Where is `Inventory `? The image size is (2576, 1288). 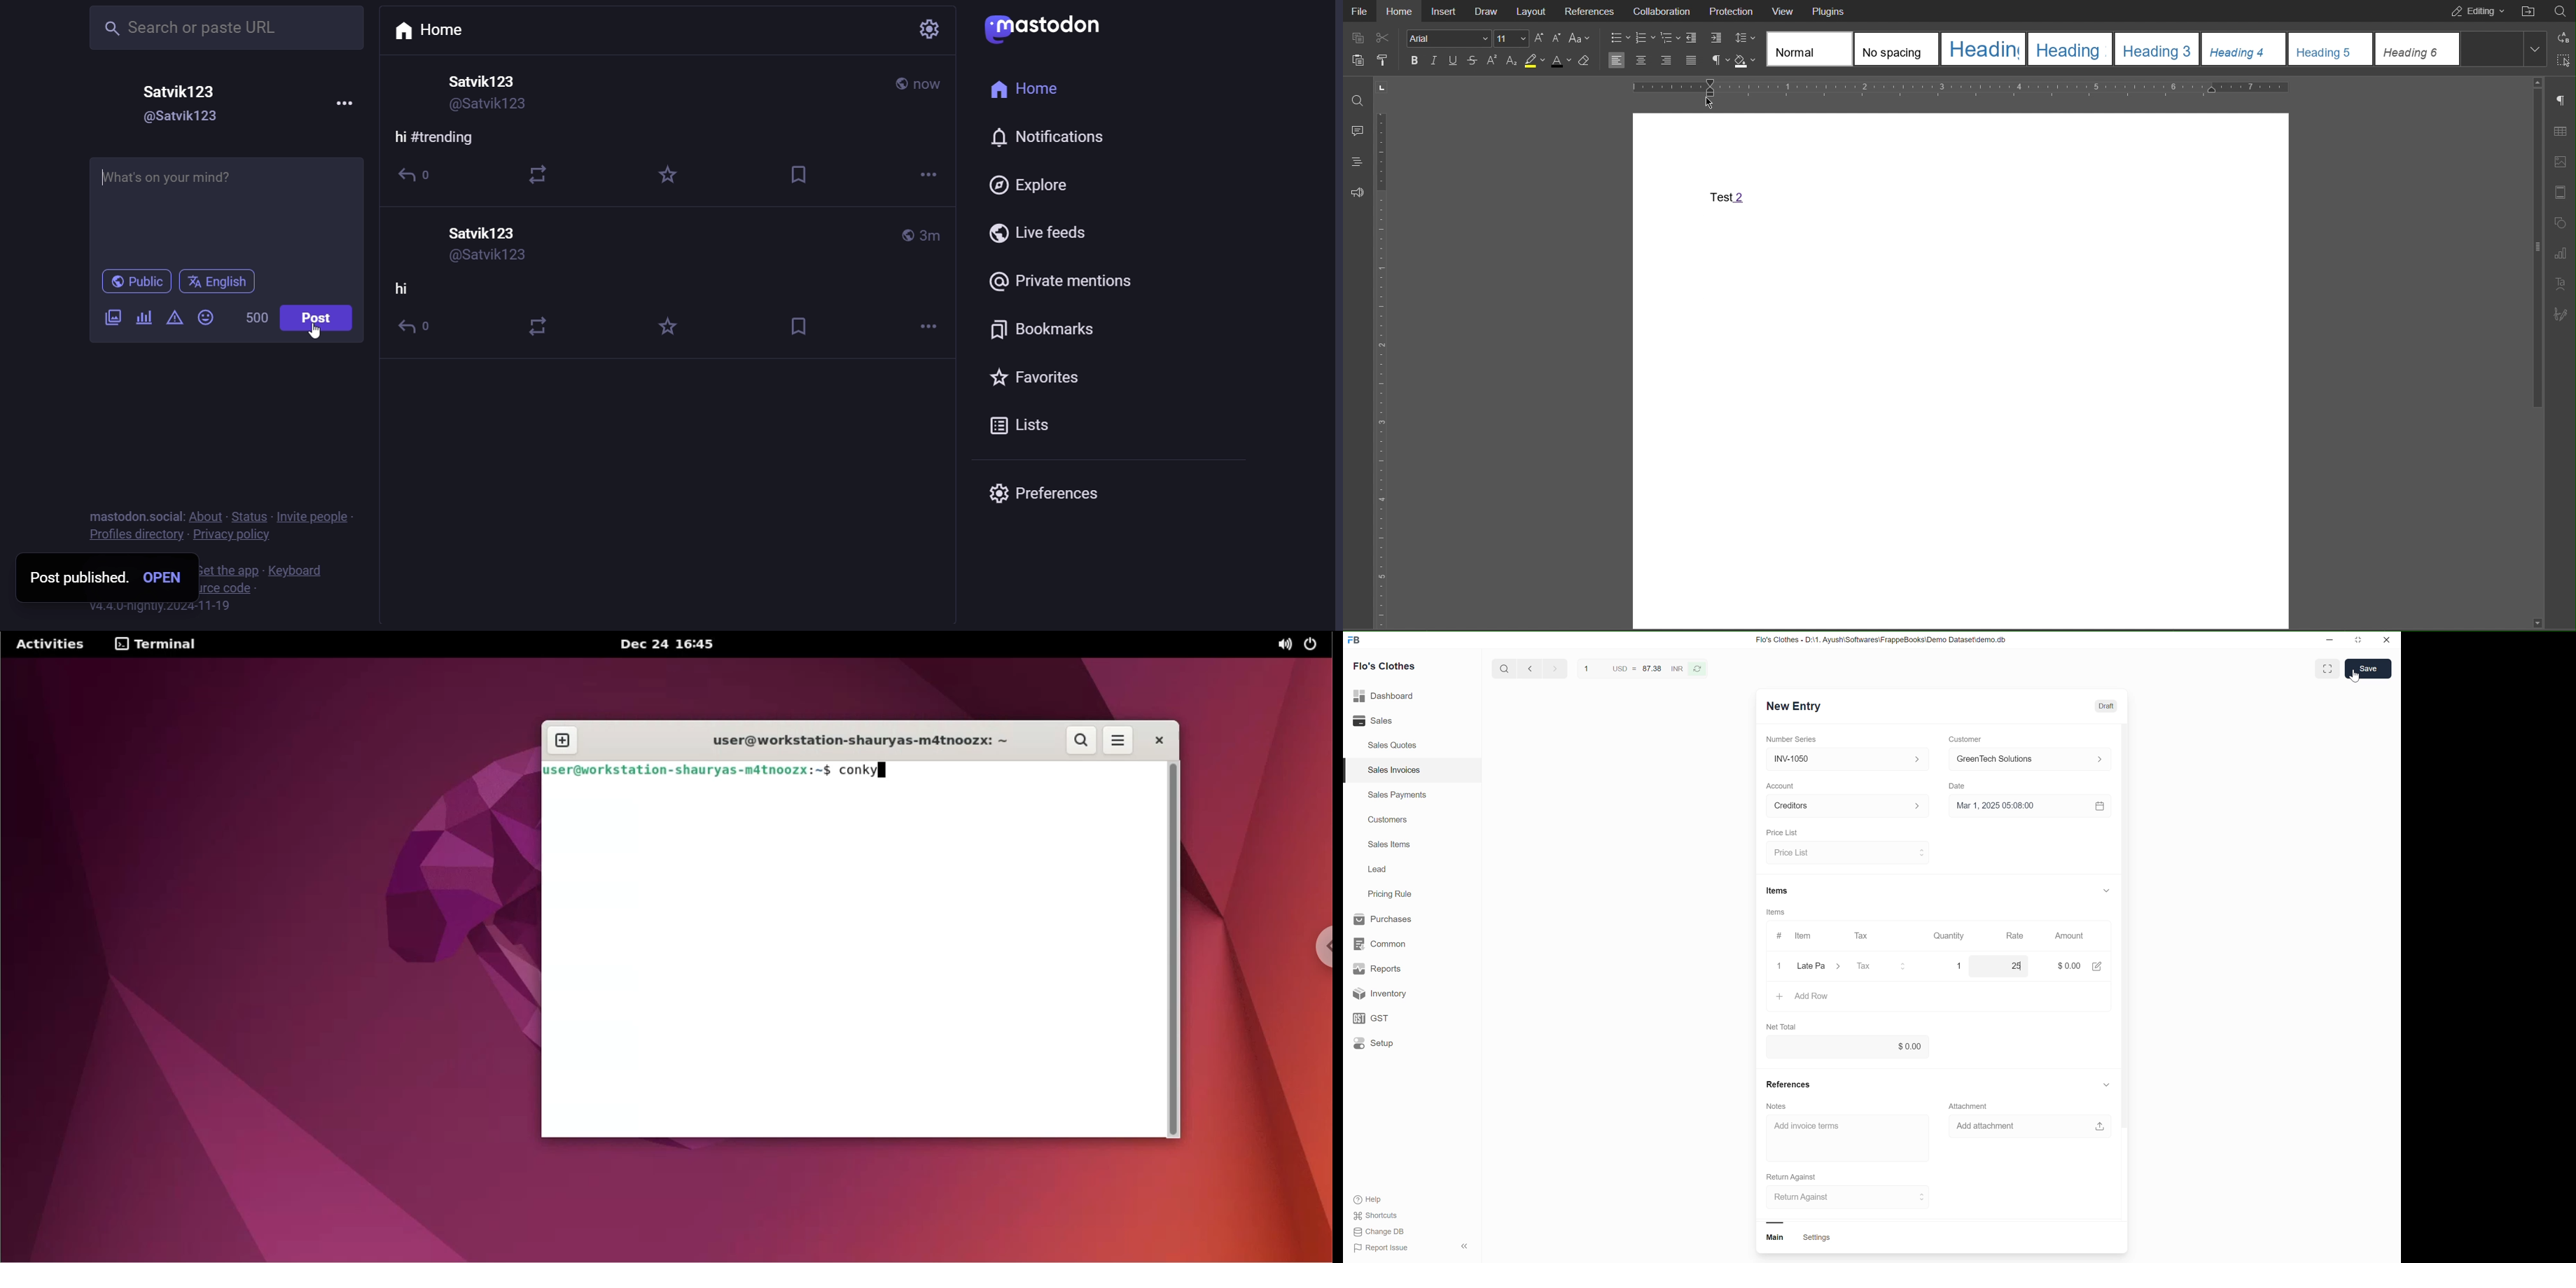
Inventory  is located at coordinates (1407, 994).